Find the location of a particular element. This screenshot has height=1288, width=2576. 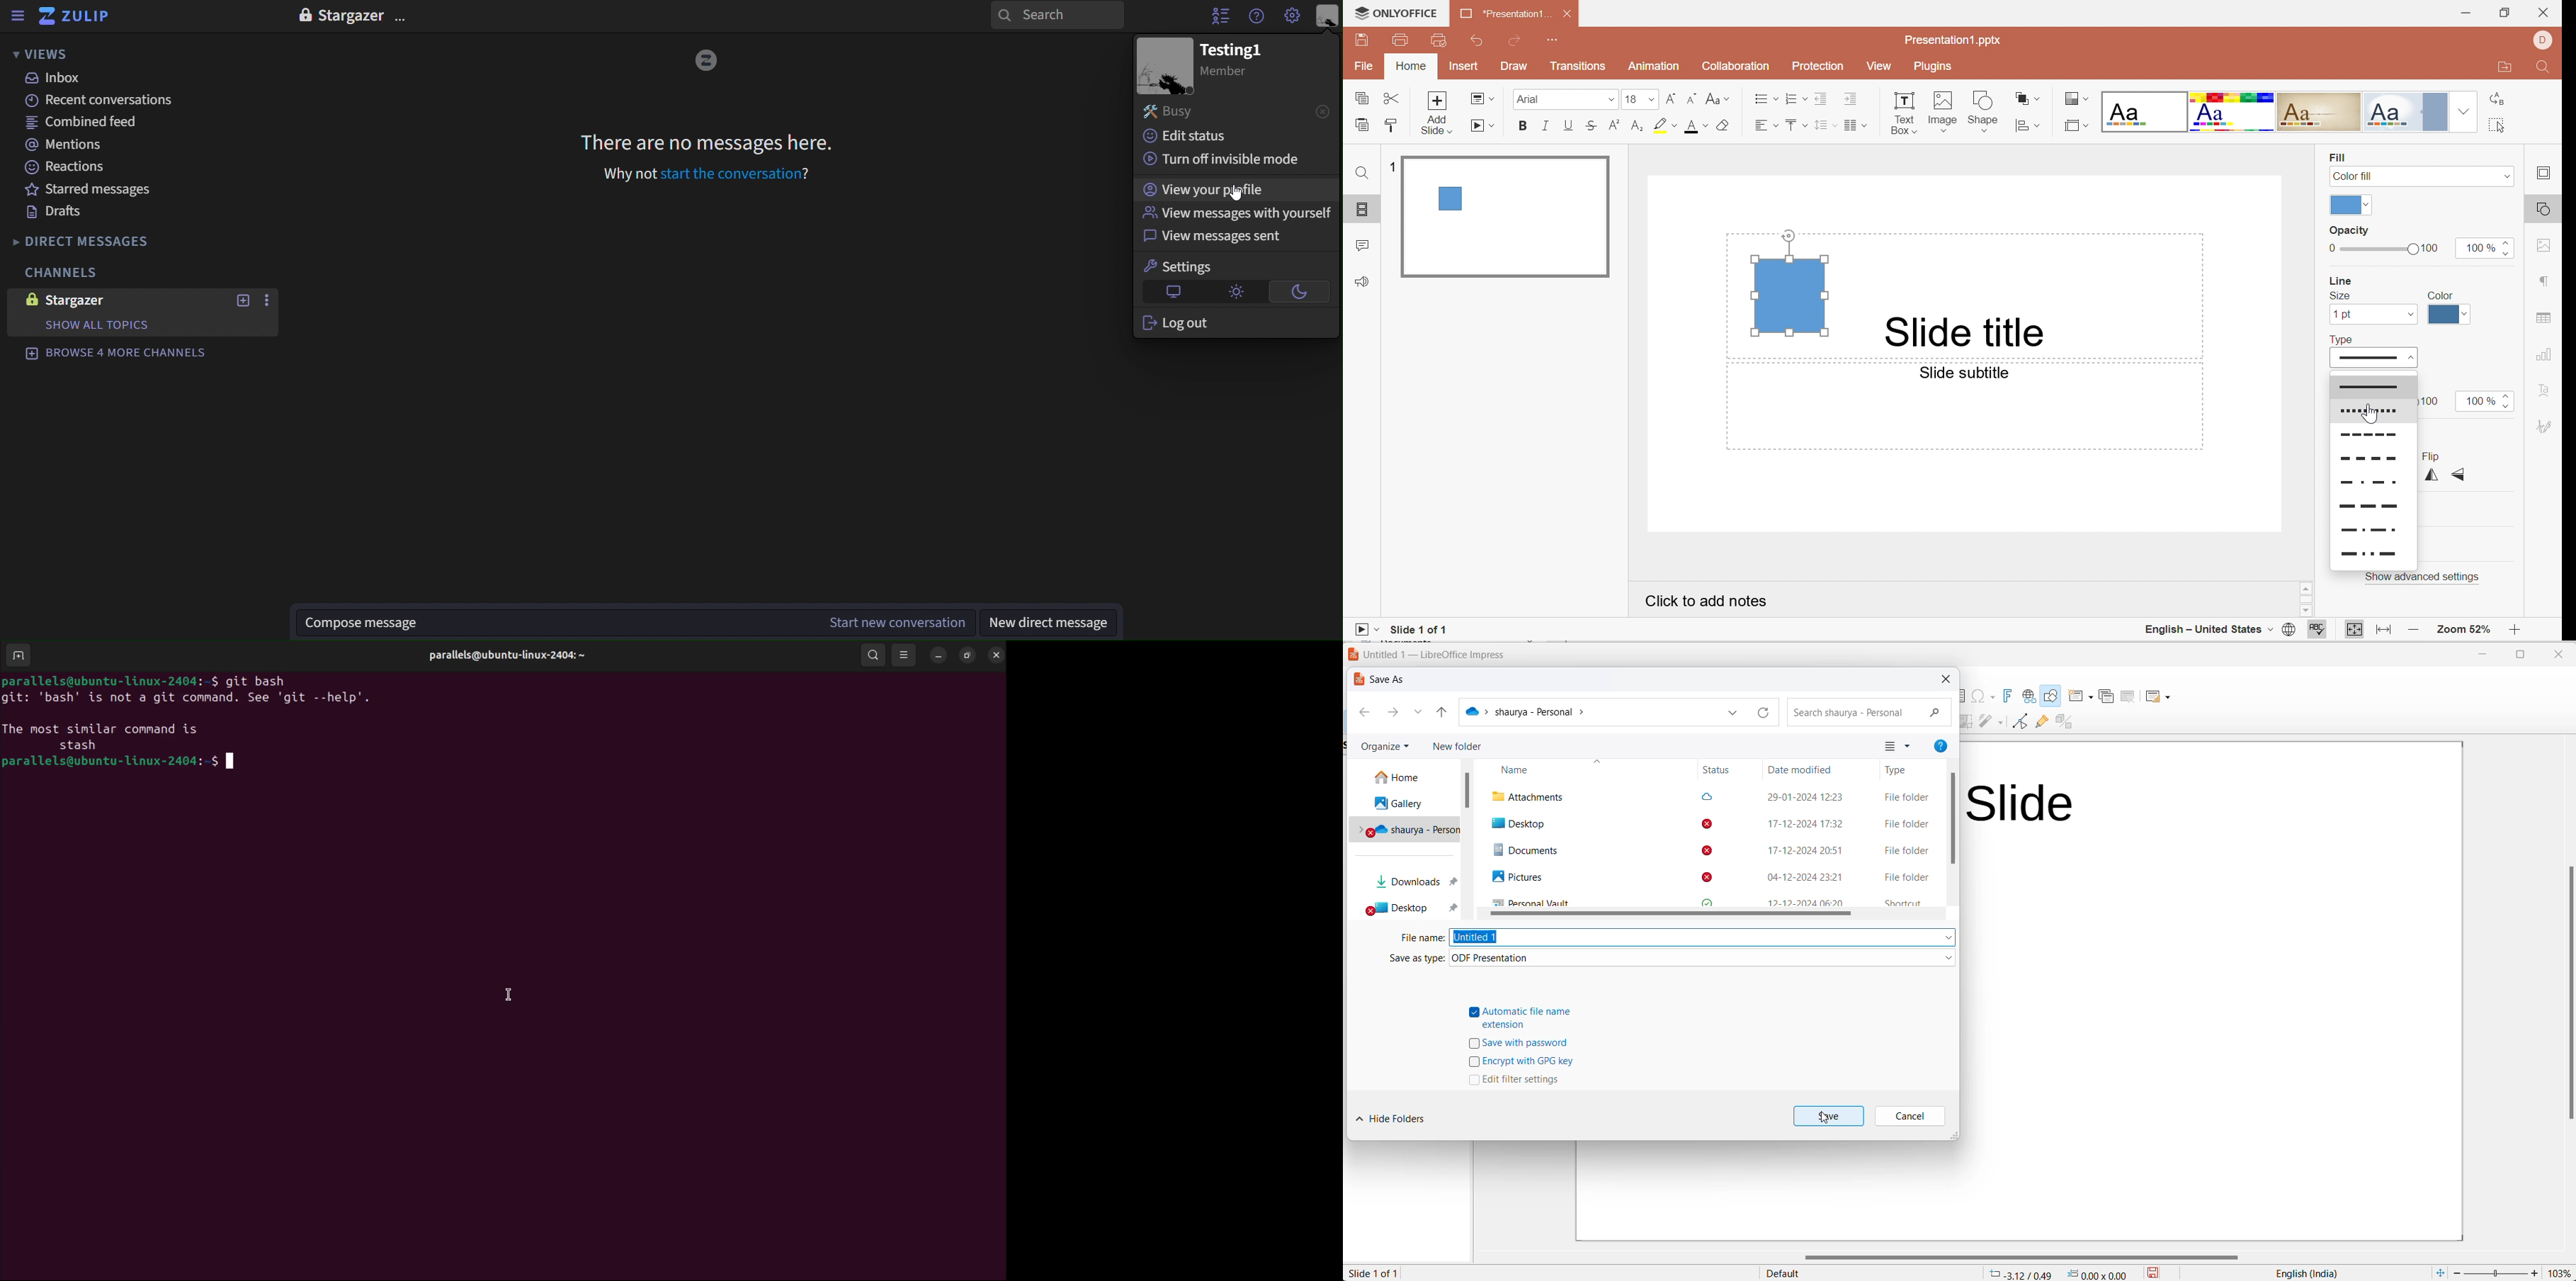

settings is located at coordinates (1195, 266).